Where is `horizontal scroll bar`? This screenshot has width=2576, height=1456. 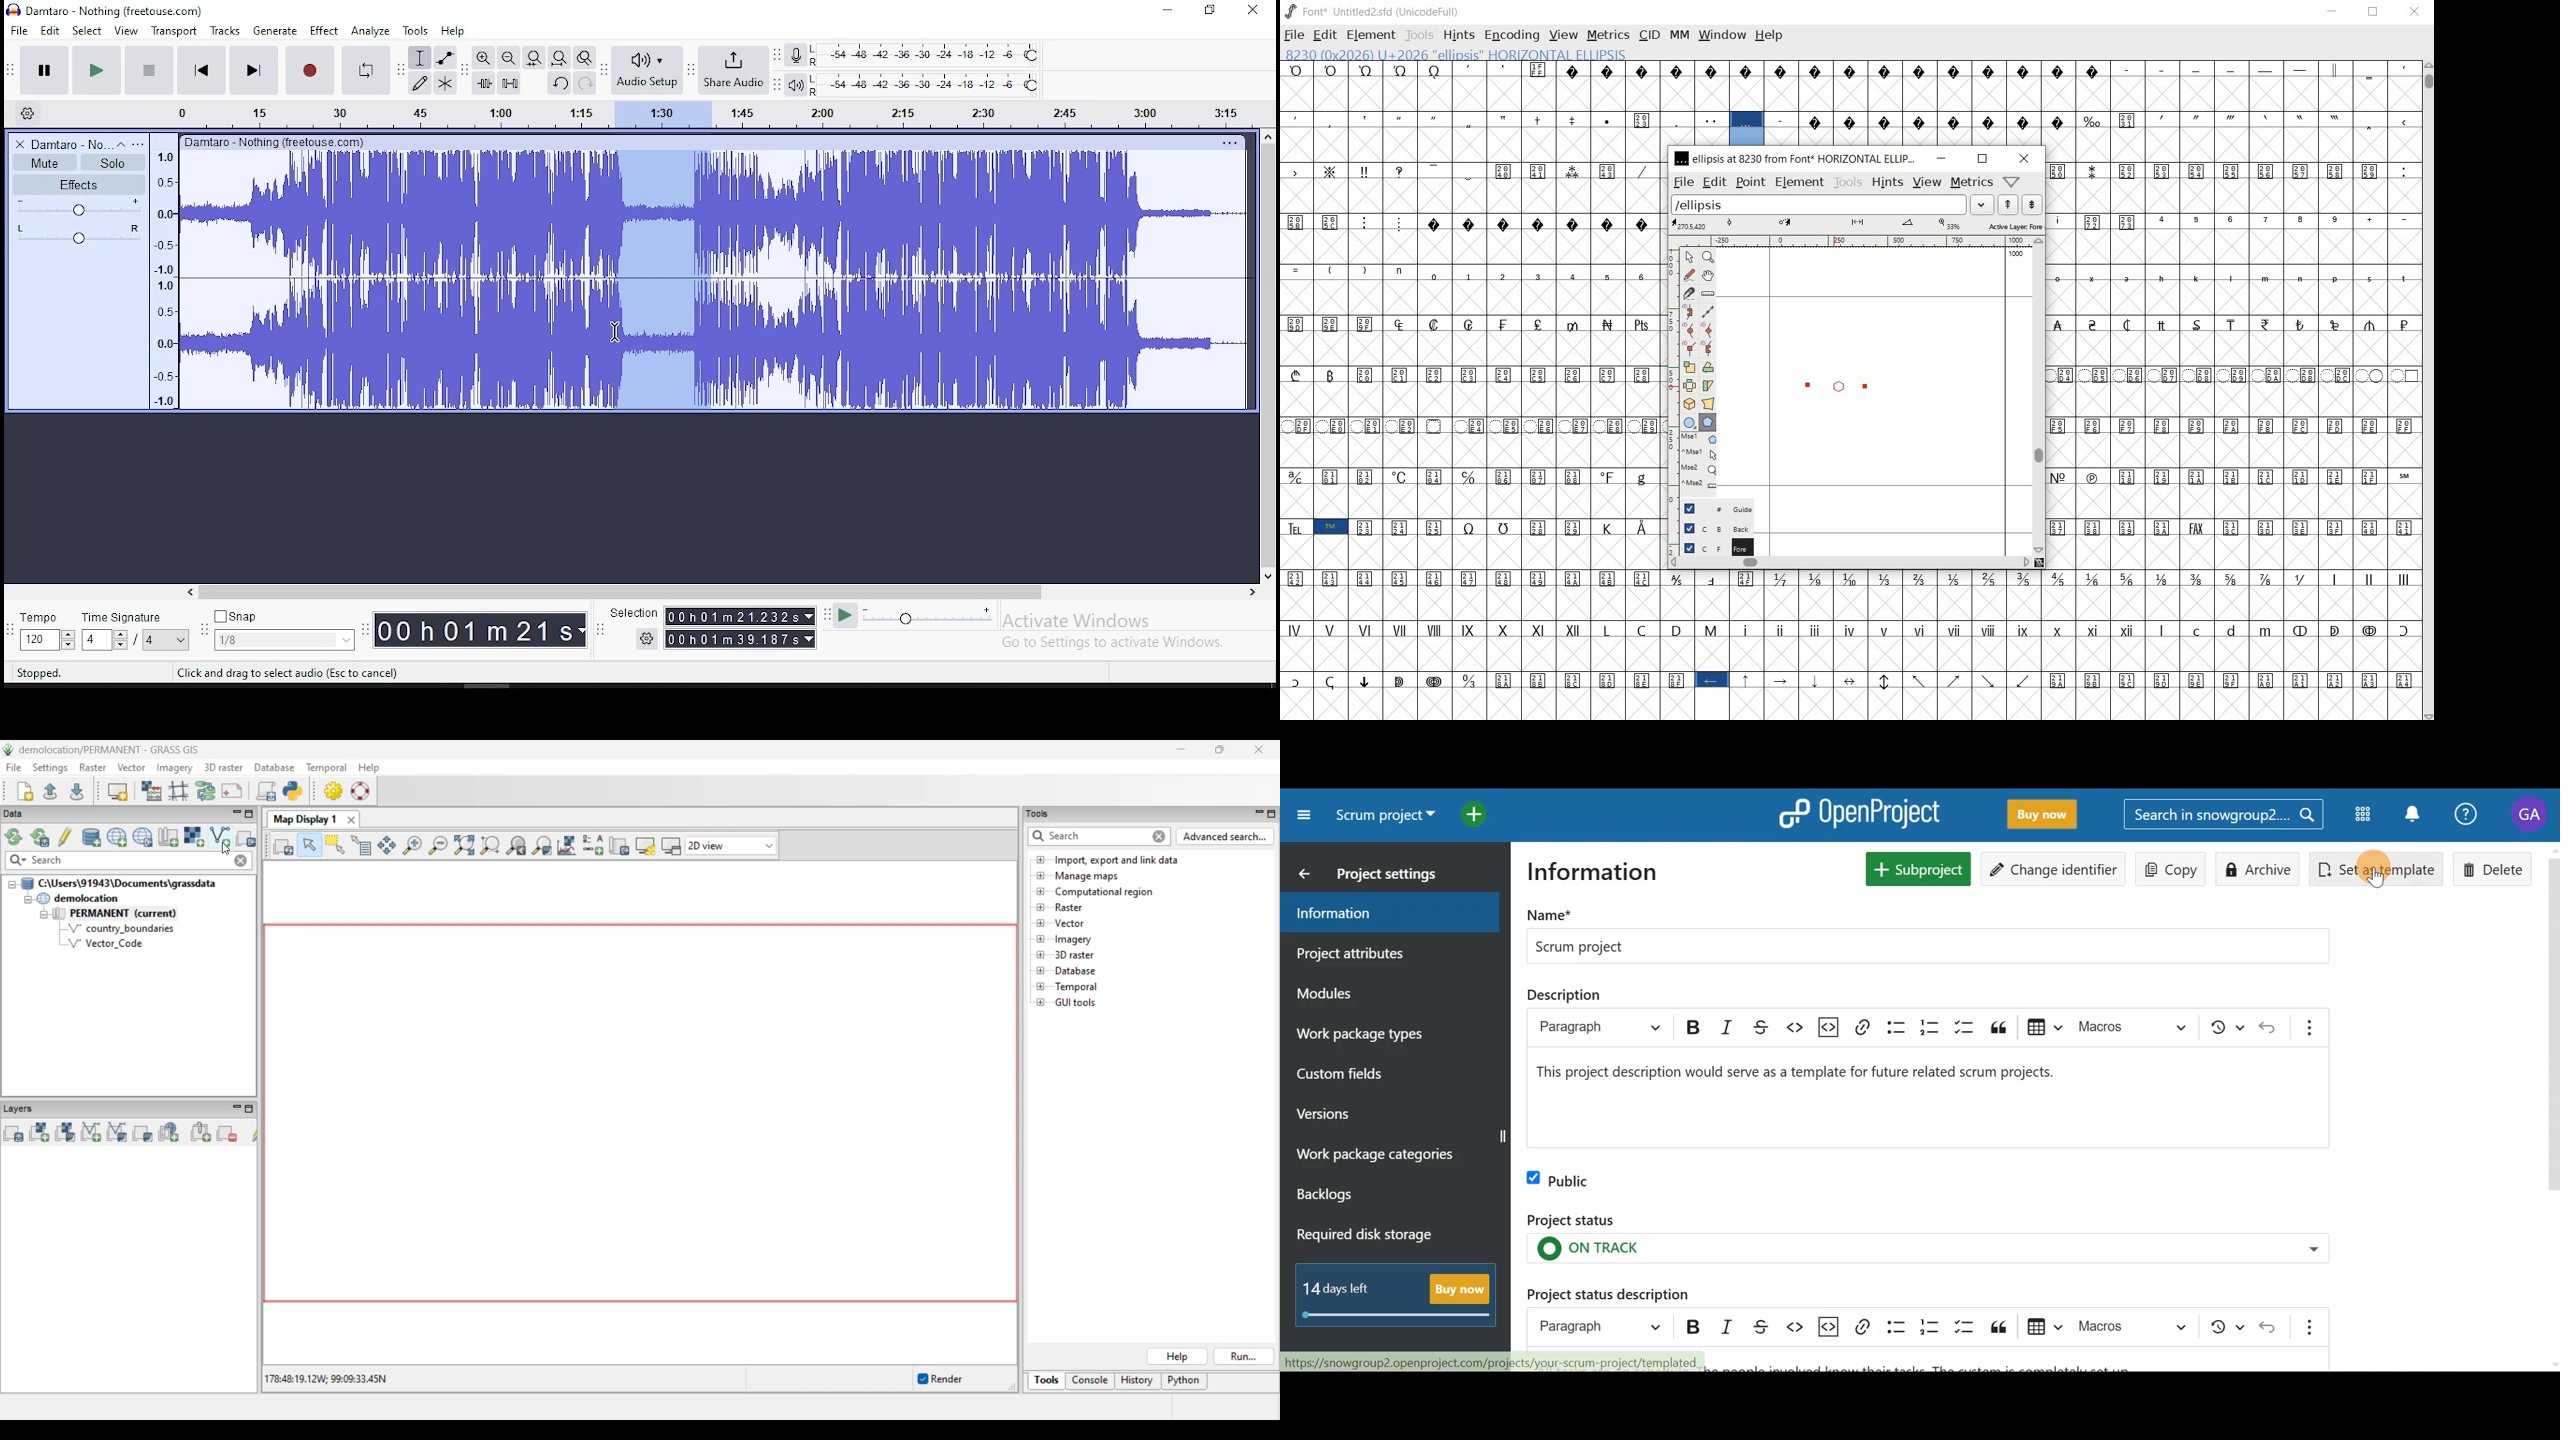
horizontal scroll bar is located at coordinates (720, 592).